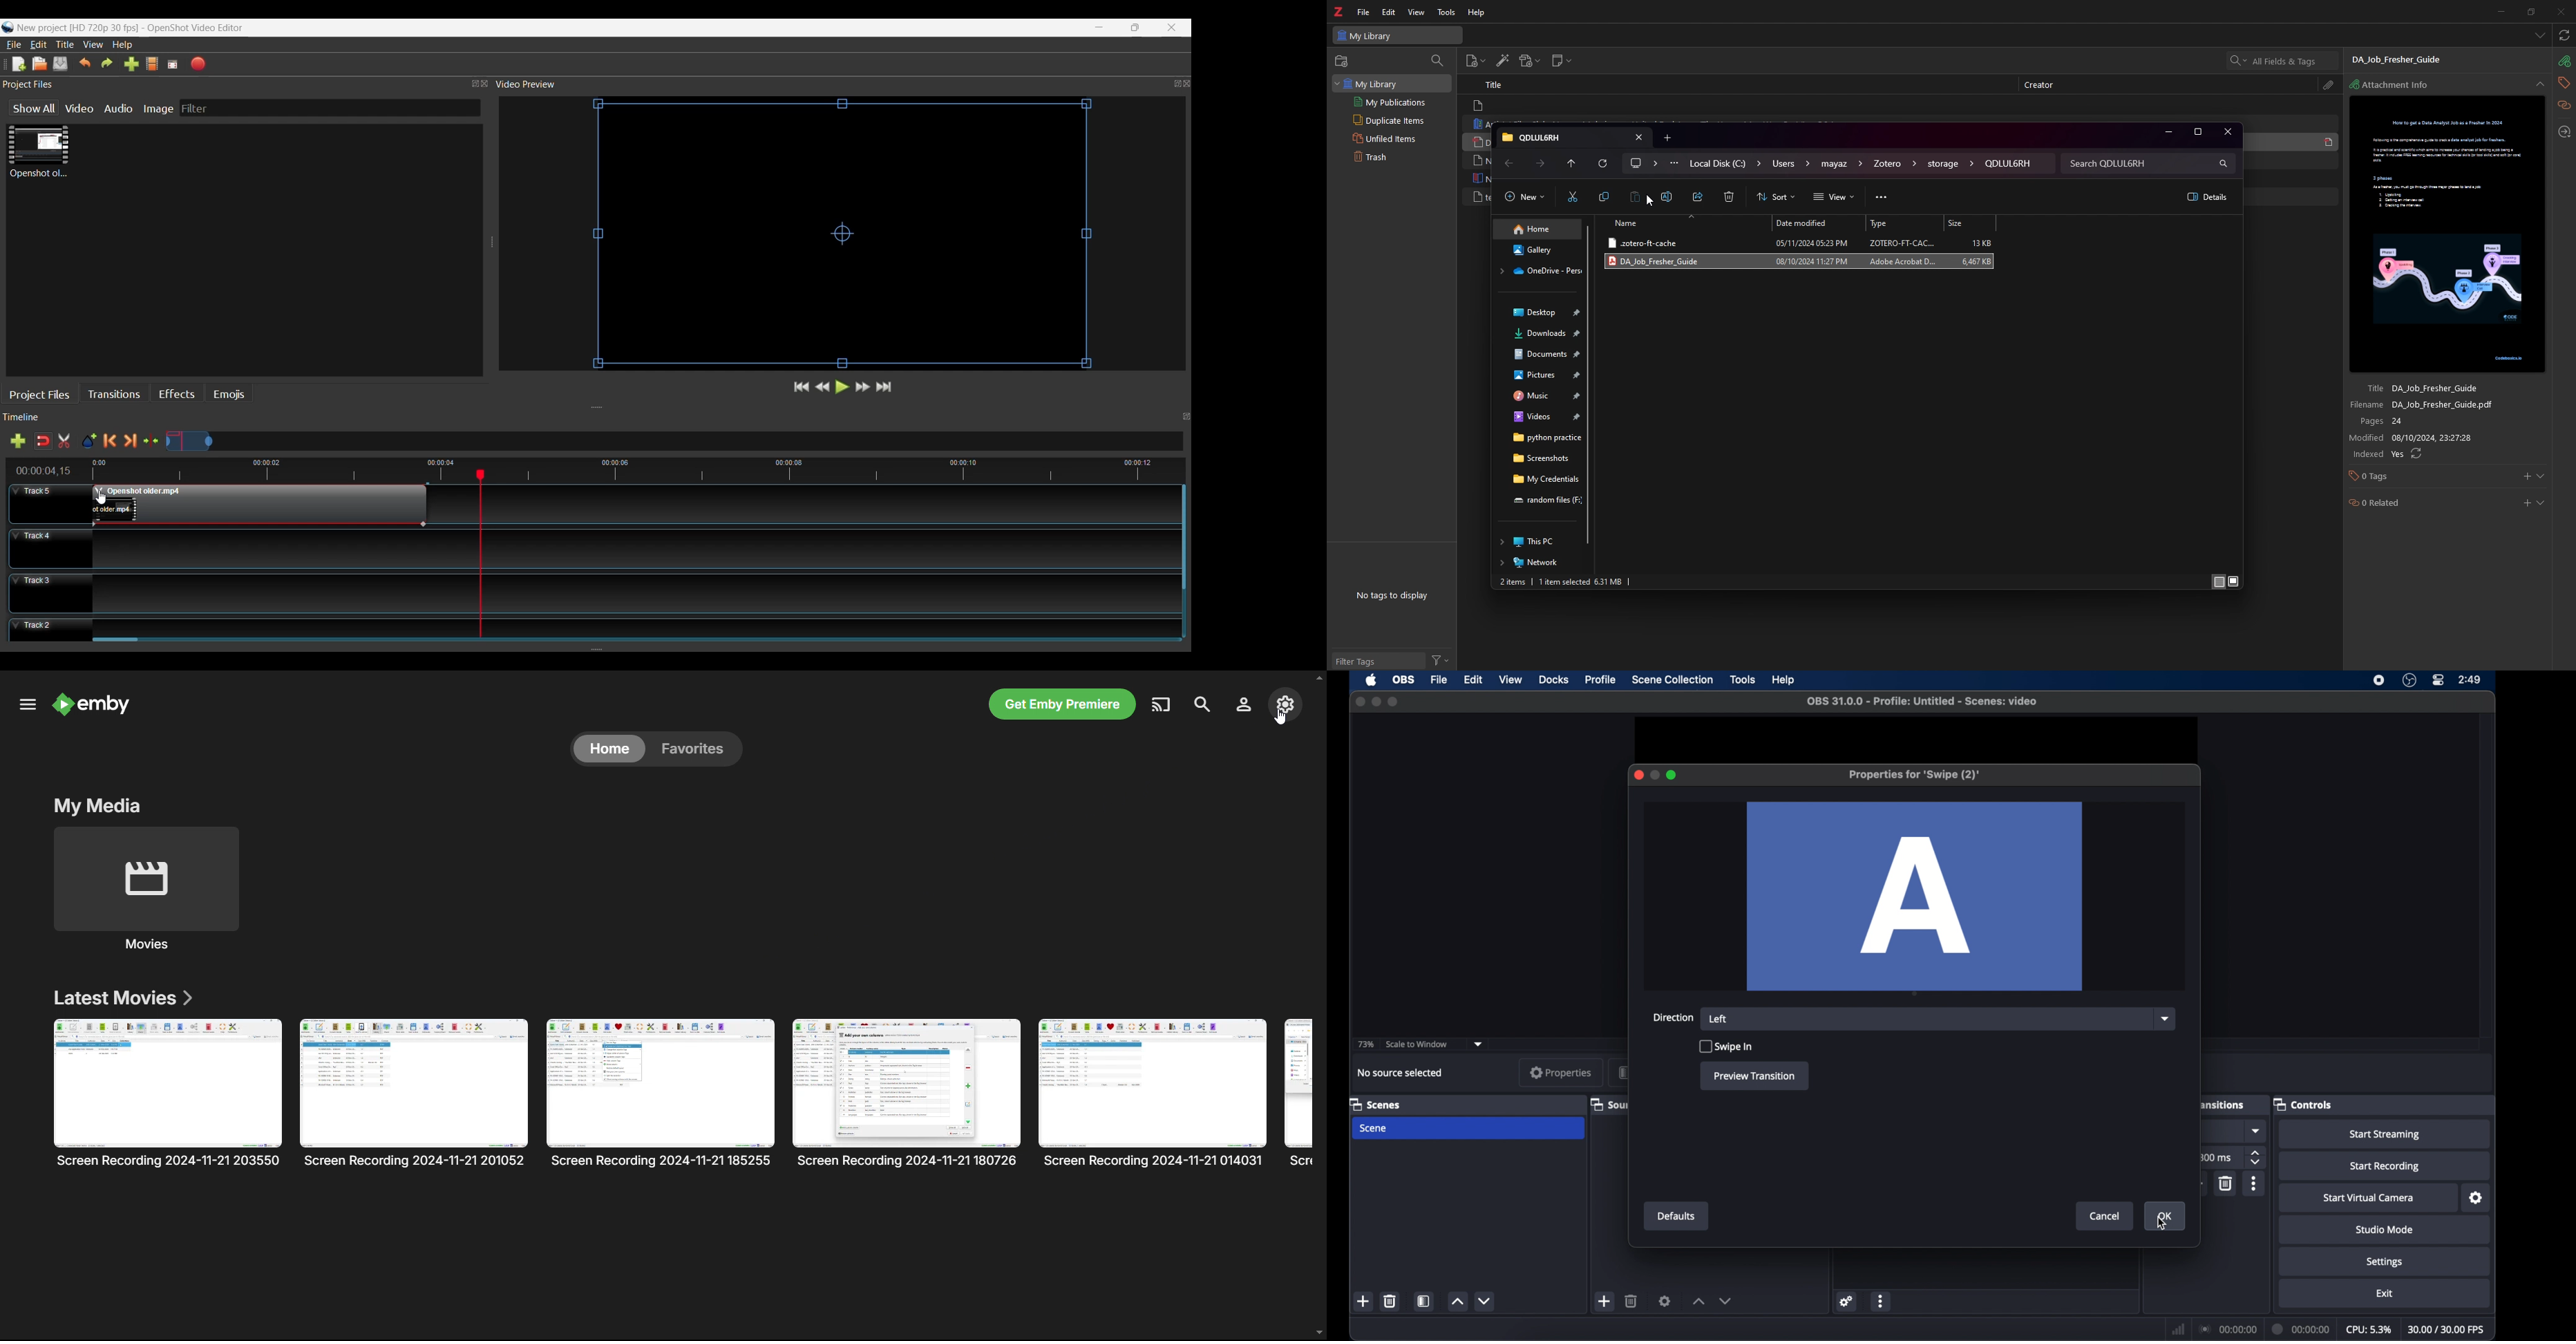 The width and height of the screenshot is (2576, 1344). Describe the element at coordinates (2564, 105) in the screenshot. I see `related` at that location.